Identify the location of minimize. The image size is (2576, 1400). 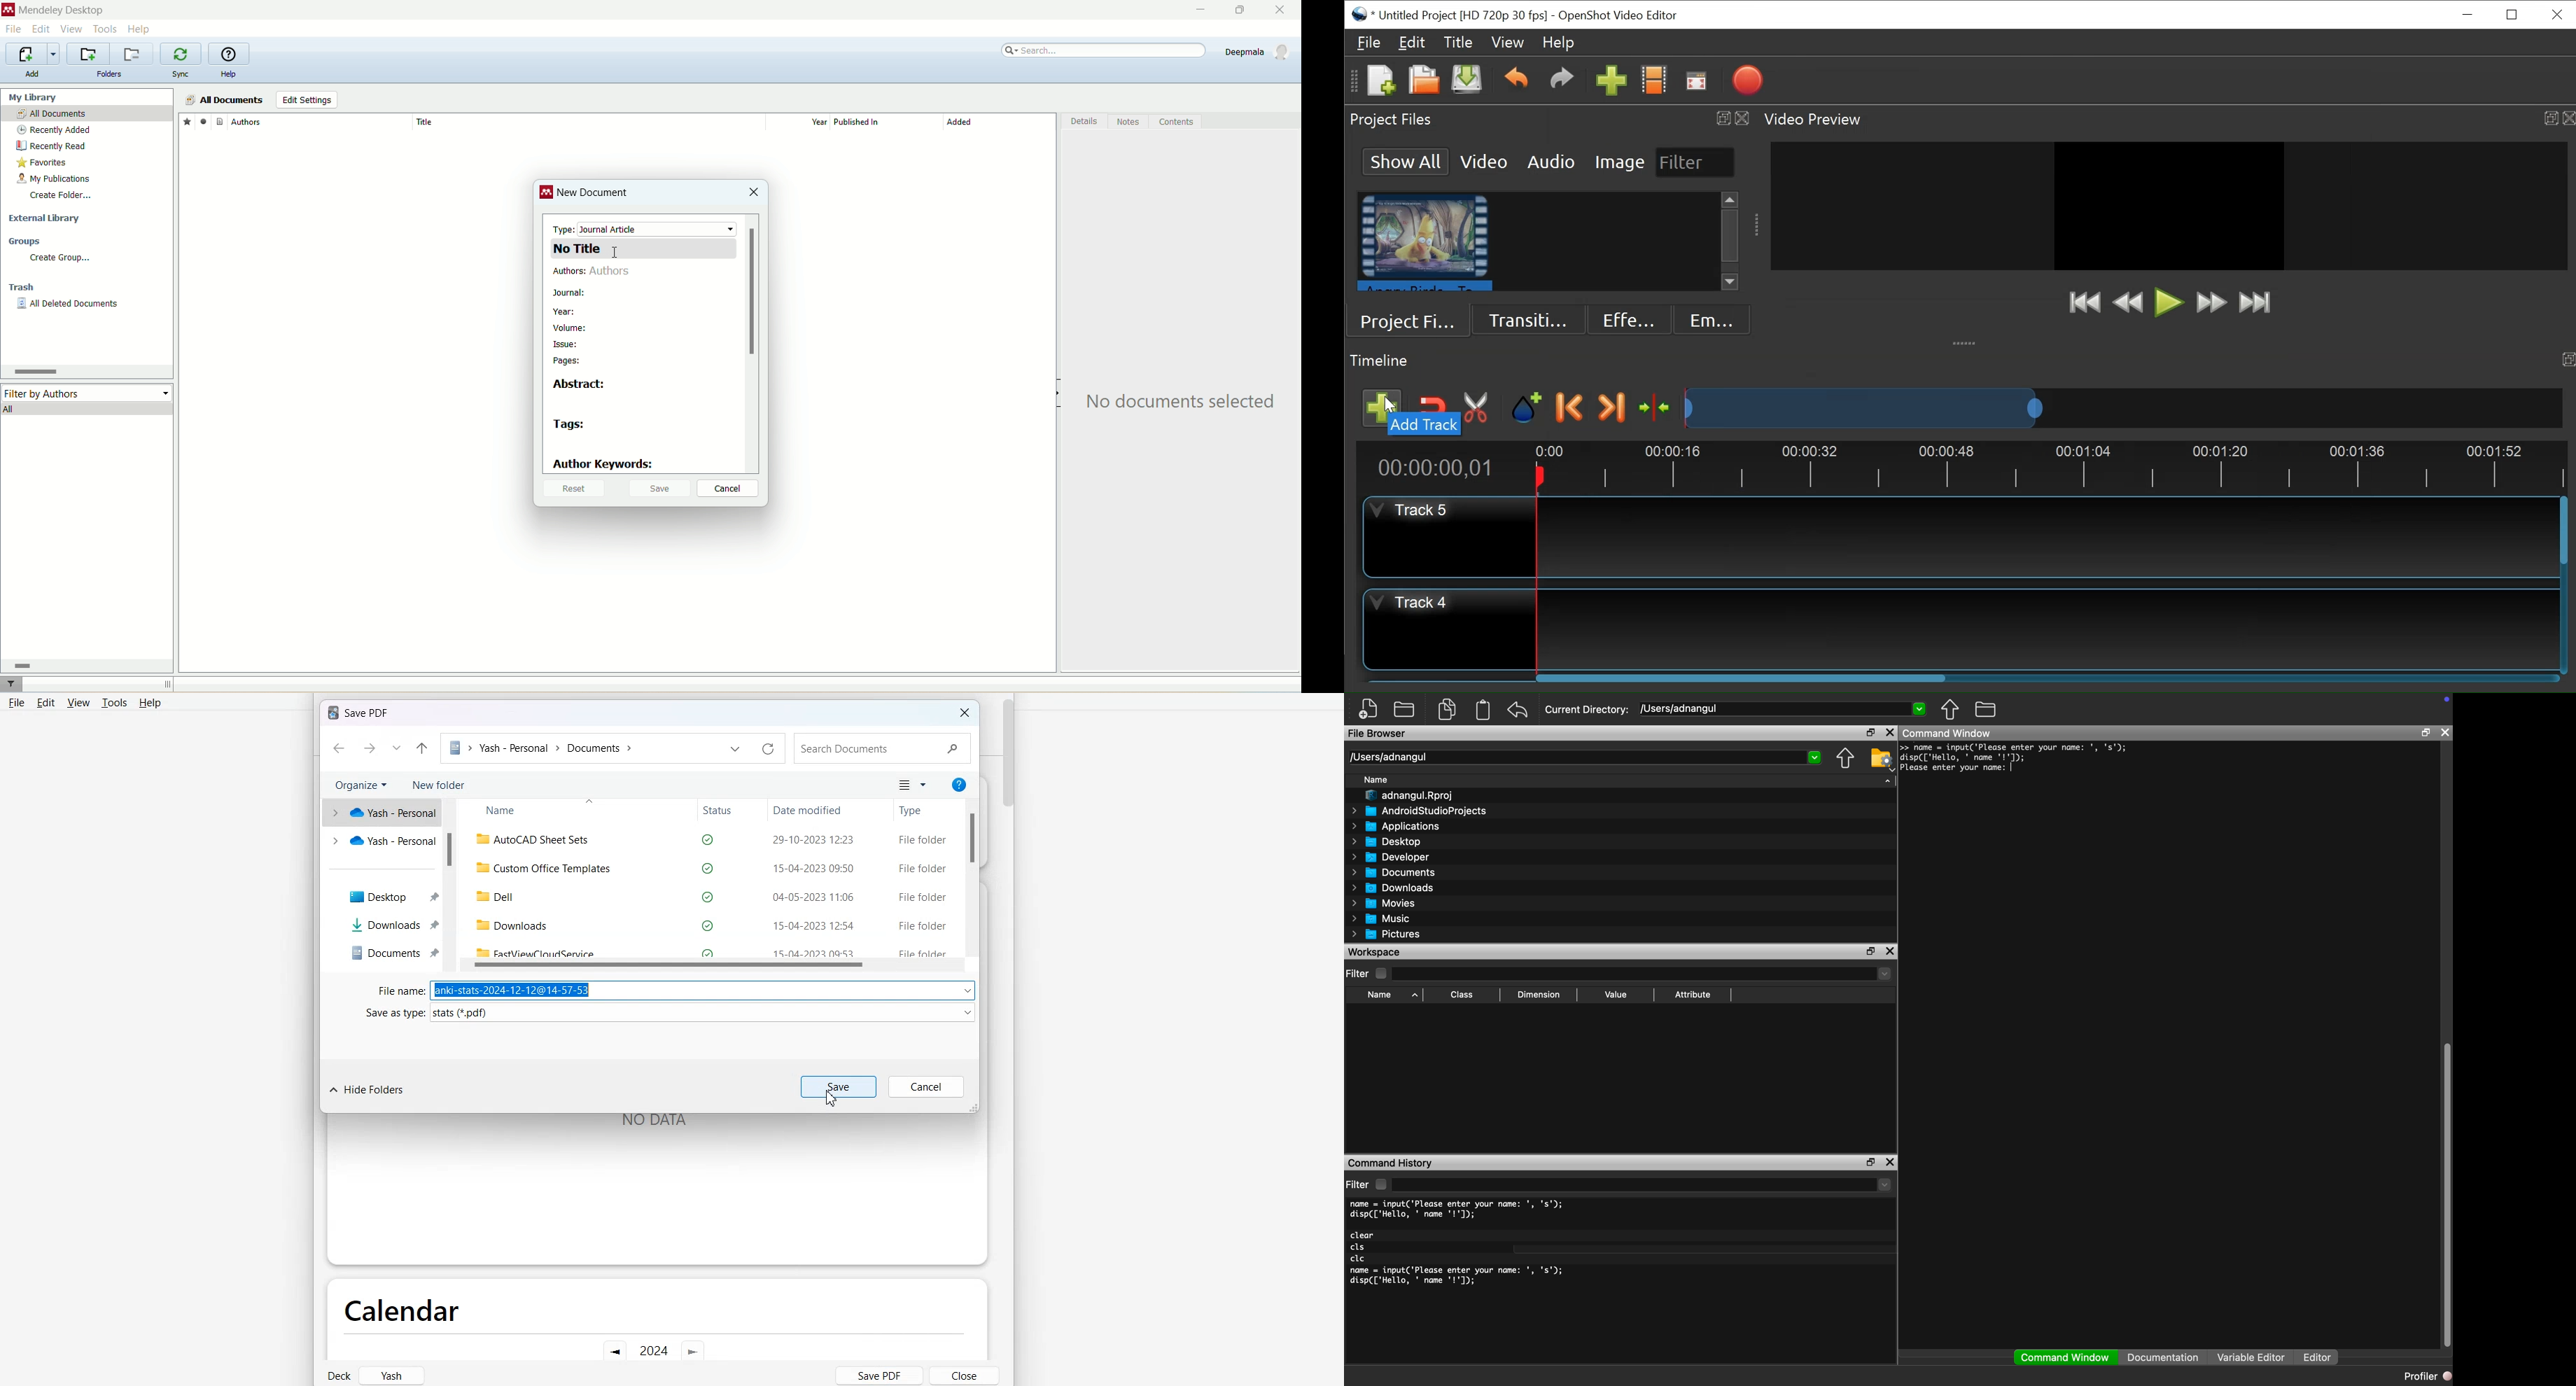
(1198, 10).